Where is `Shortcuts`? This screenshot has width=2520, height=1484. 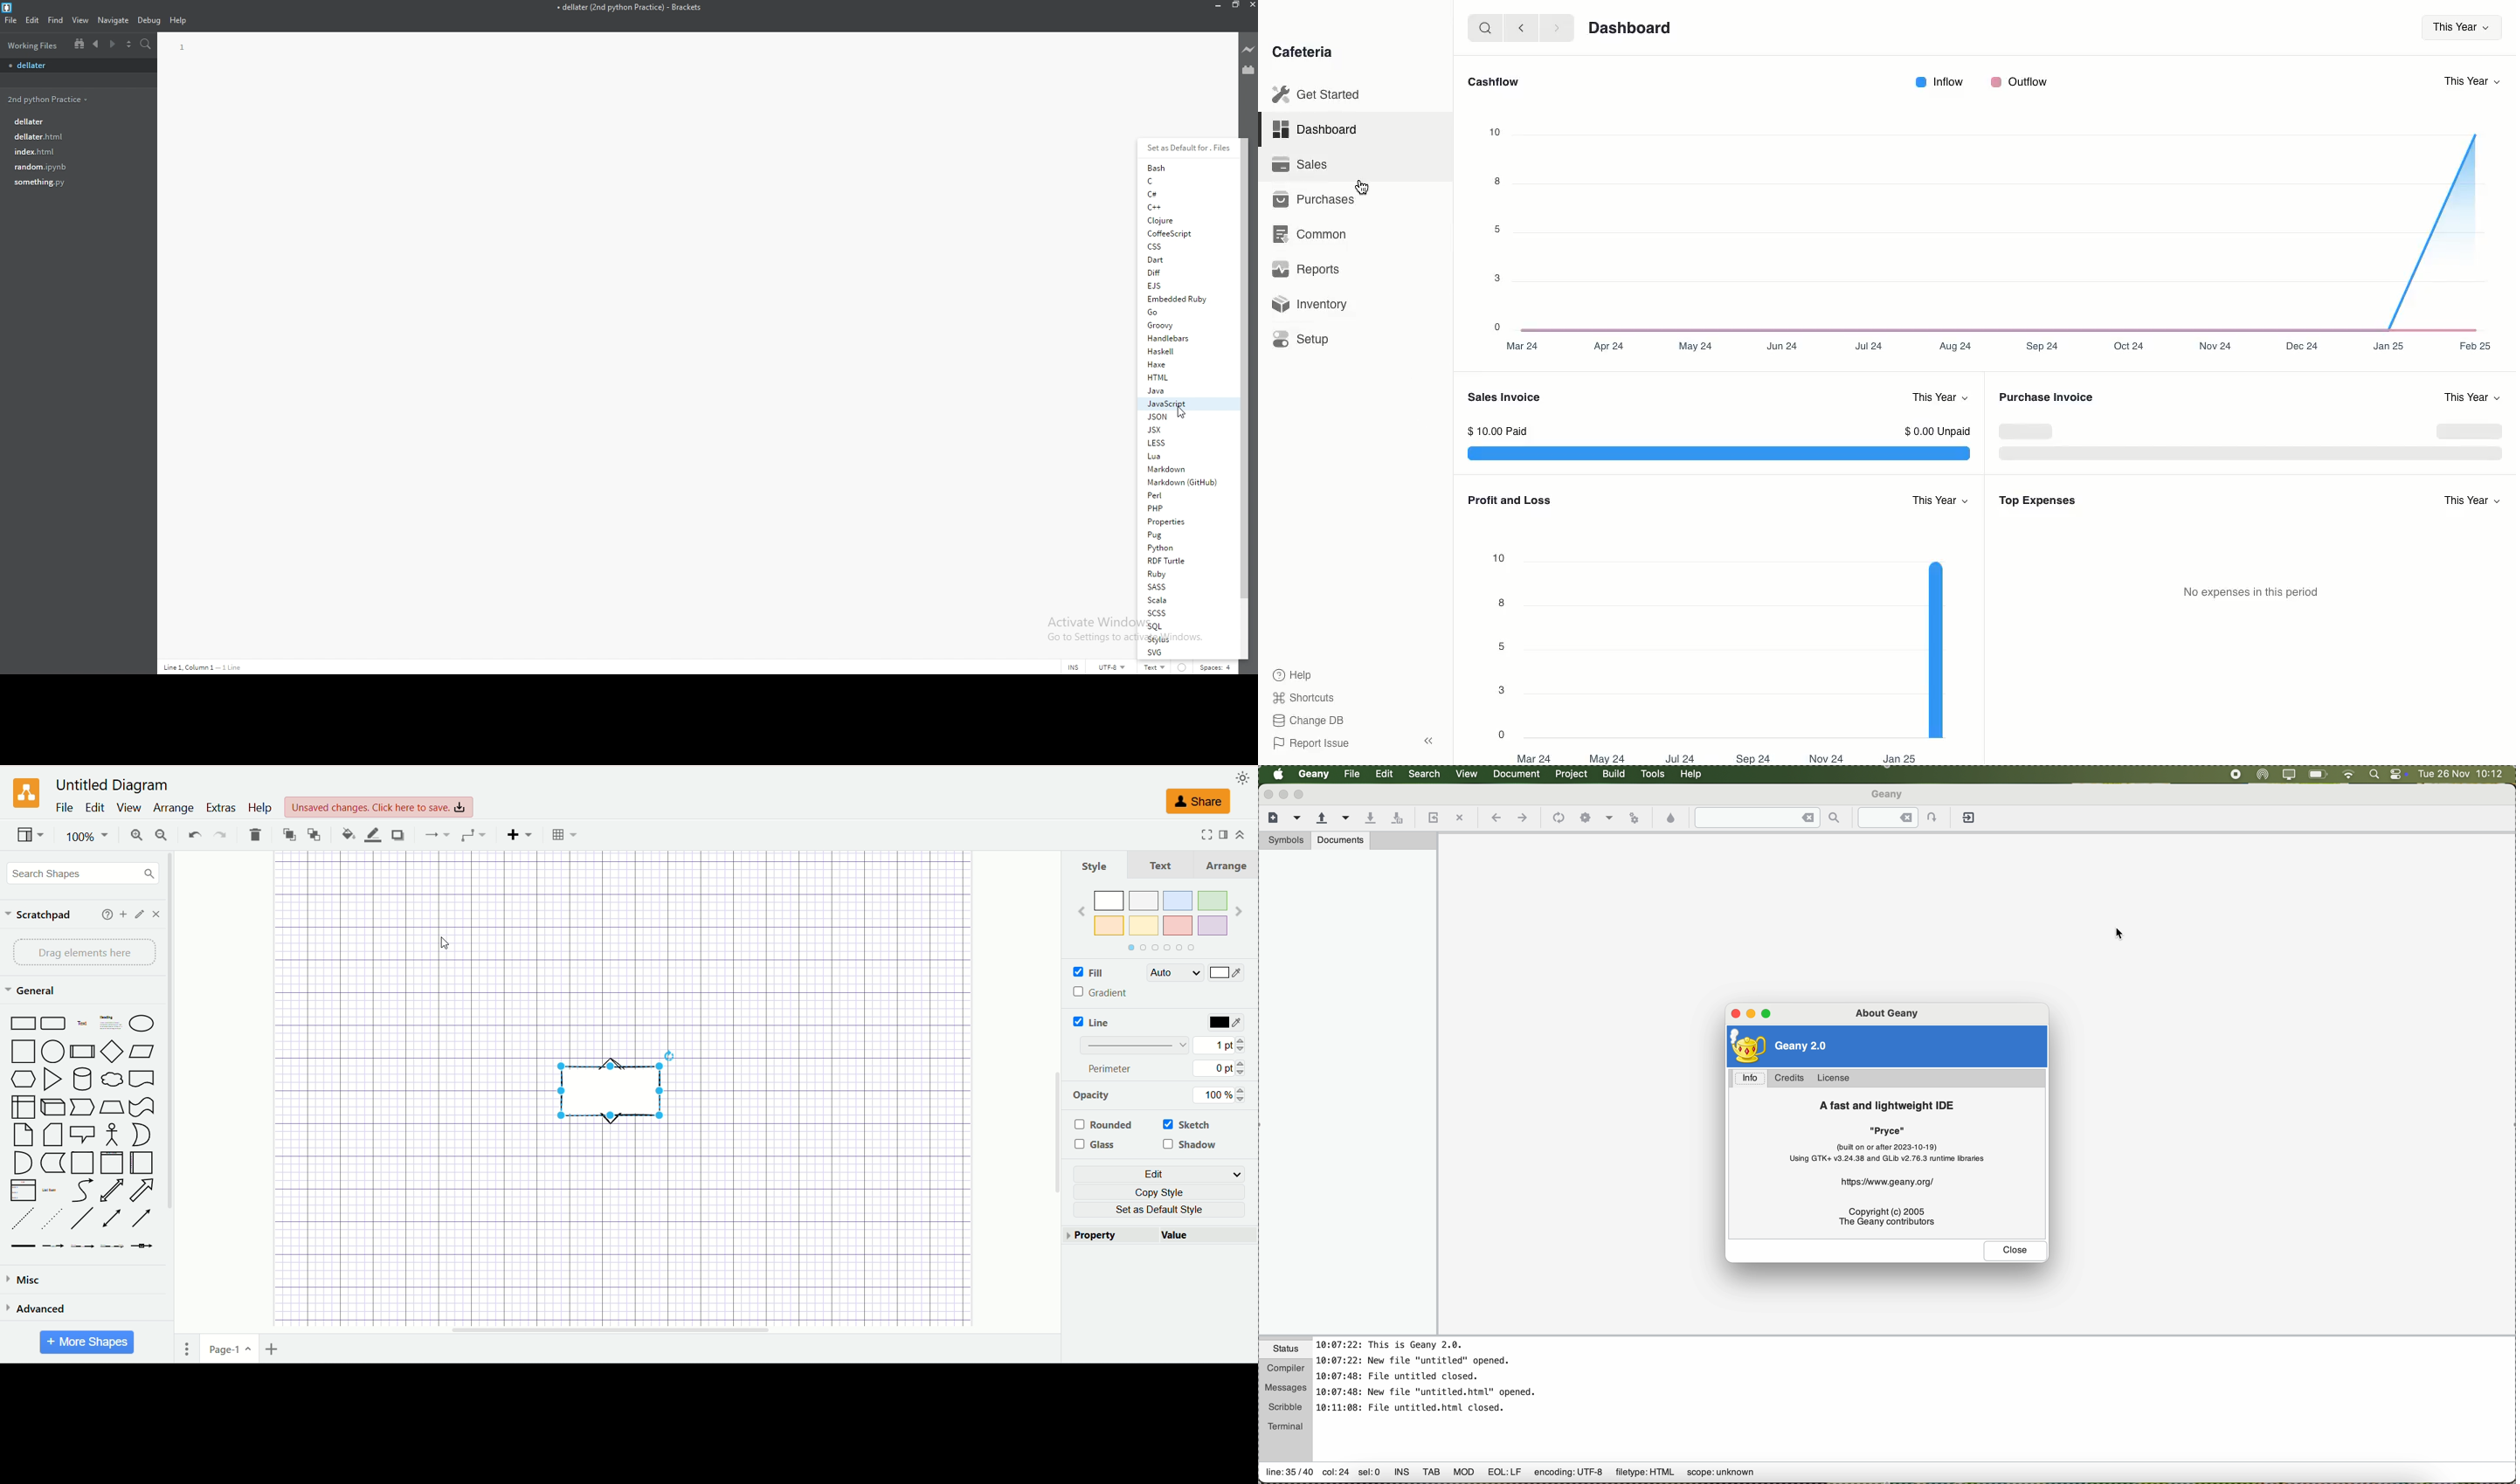
Shortcuts is located at coordinates (1305, 696).